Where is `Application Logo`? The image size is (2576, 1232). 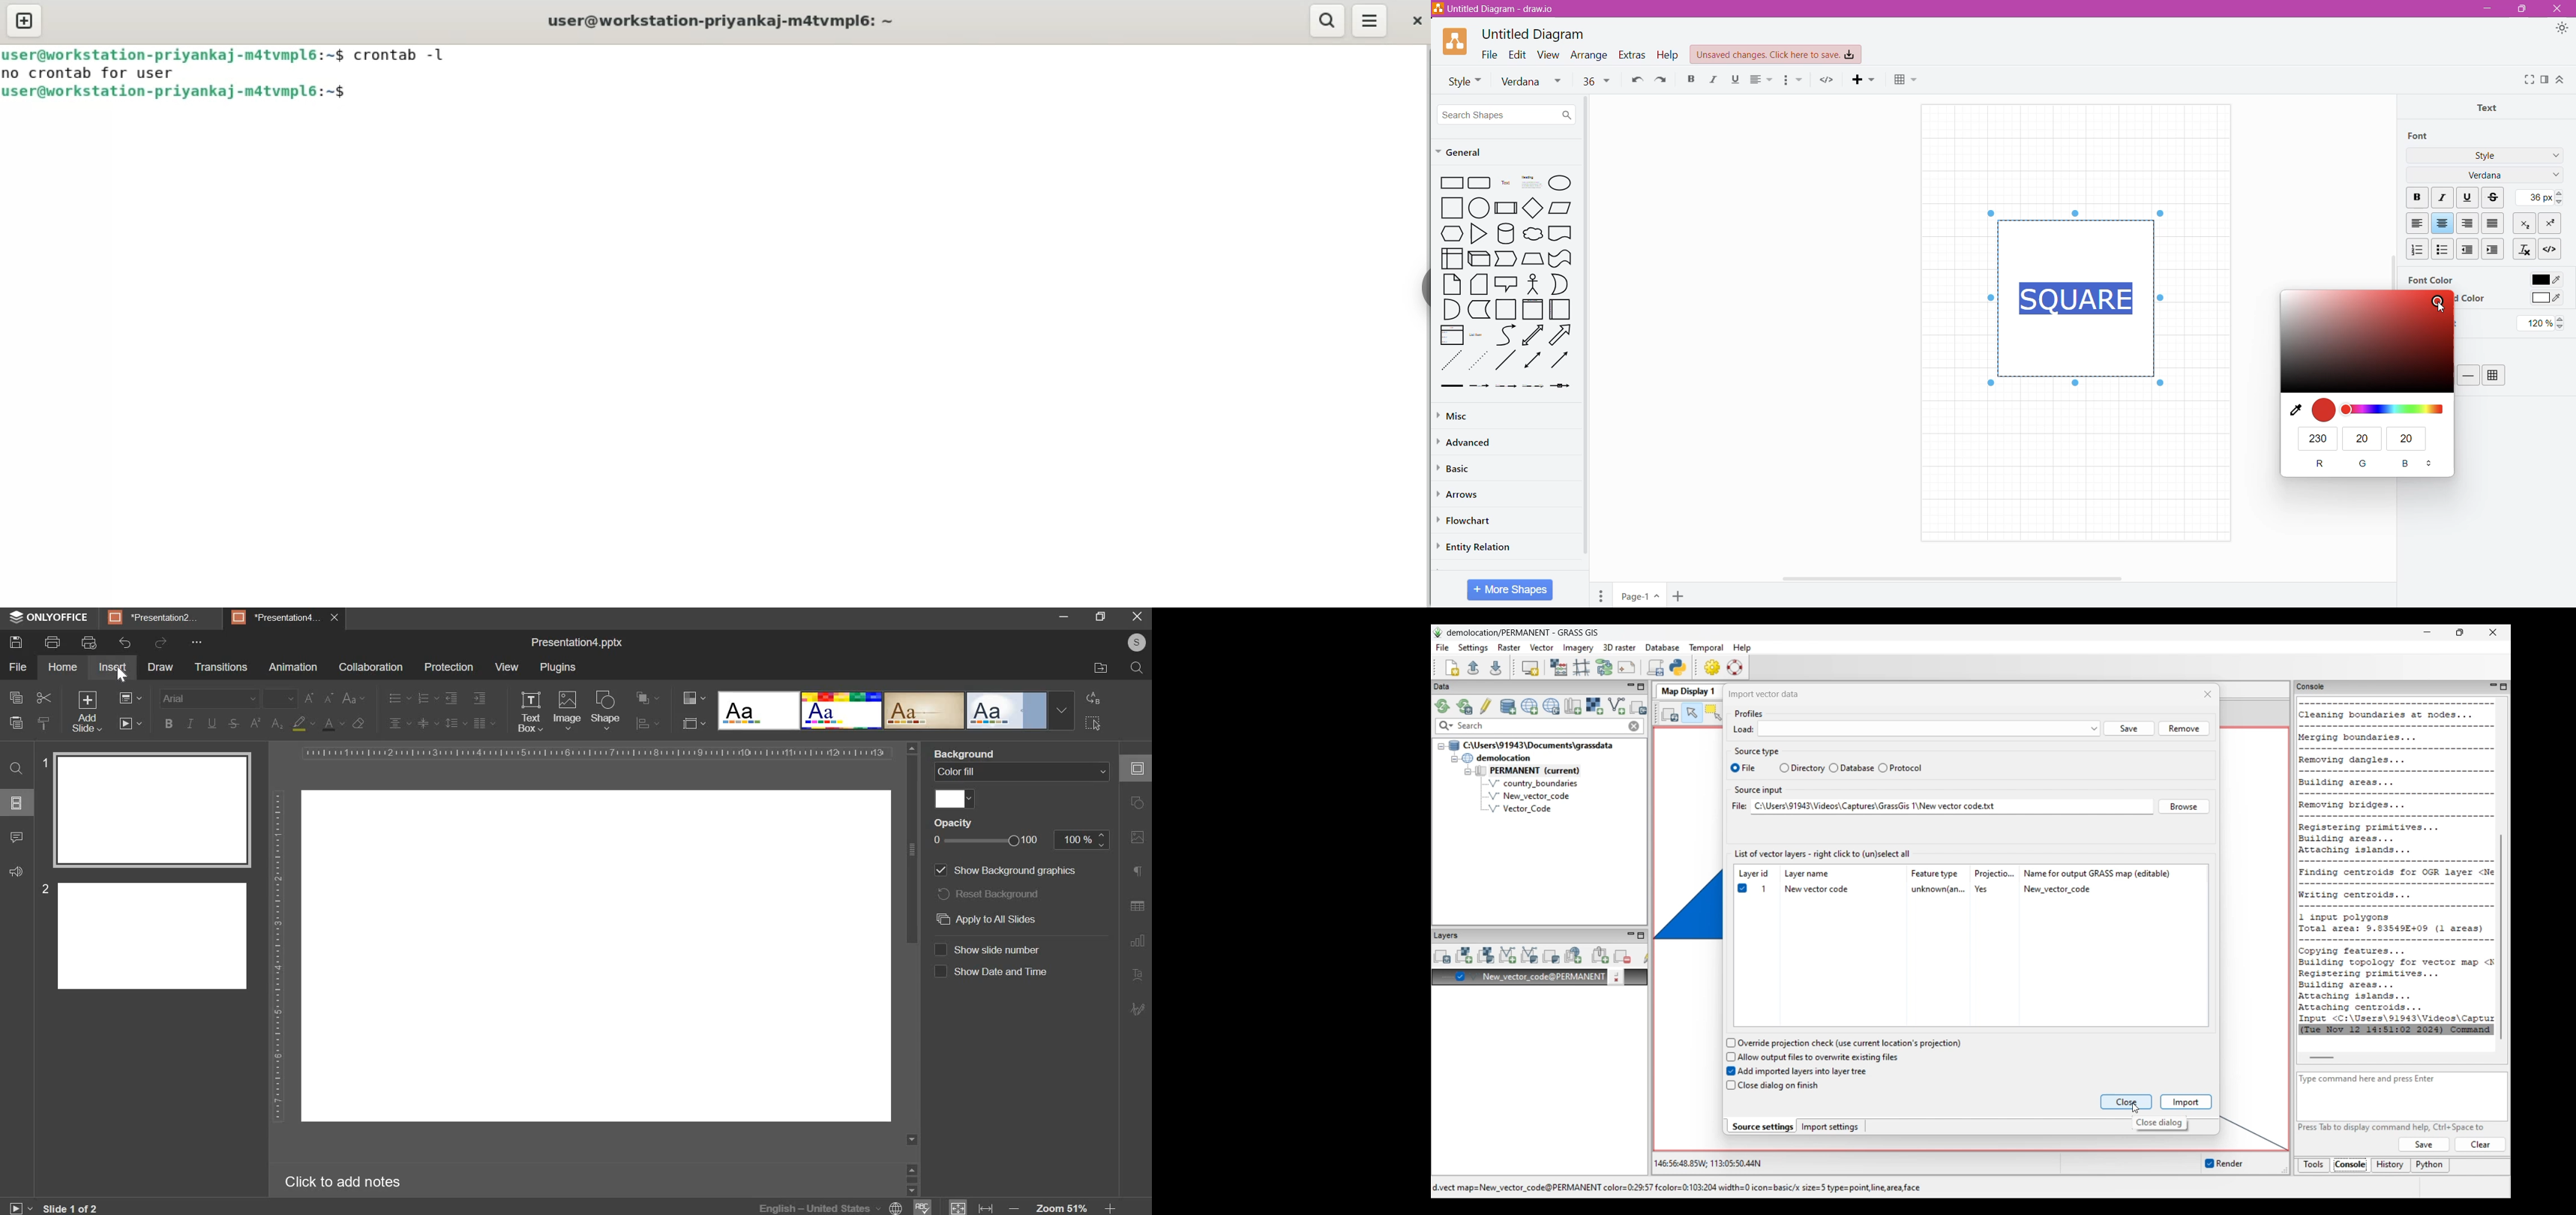
Application Logo is located at coordinates (1456, 42).